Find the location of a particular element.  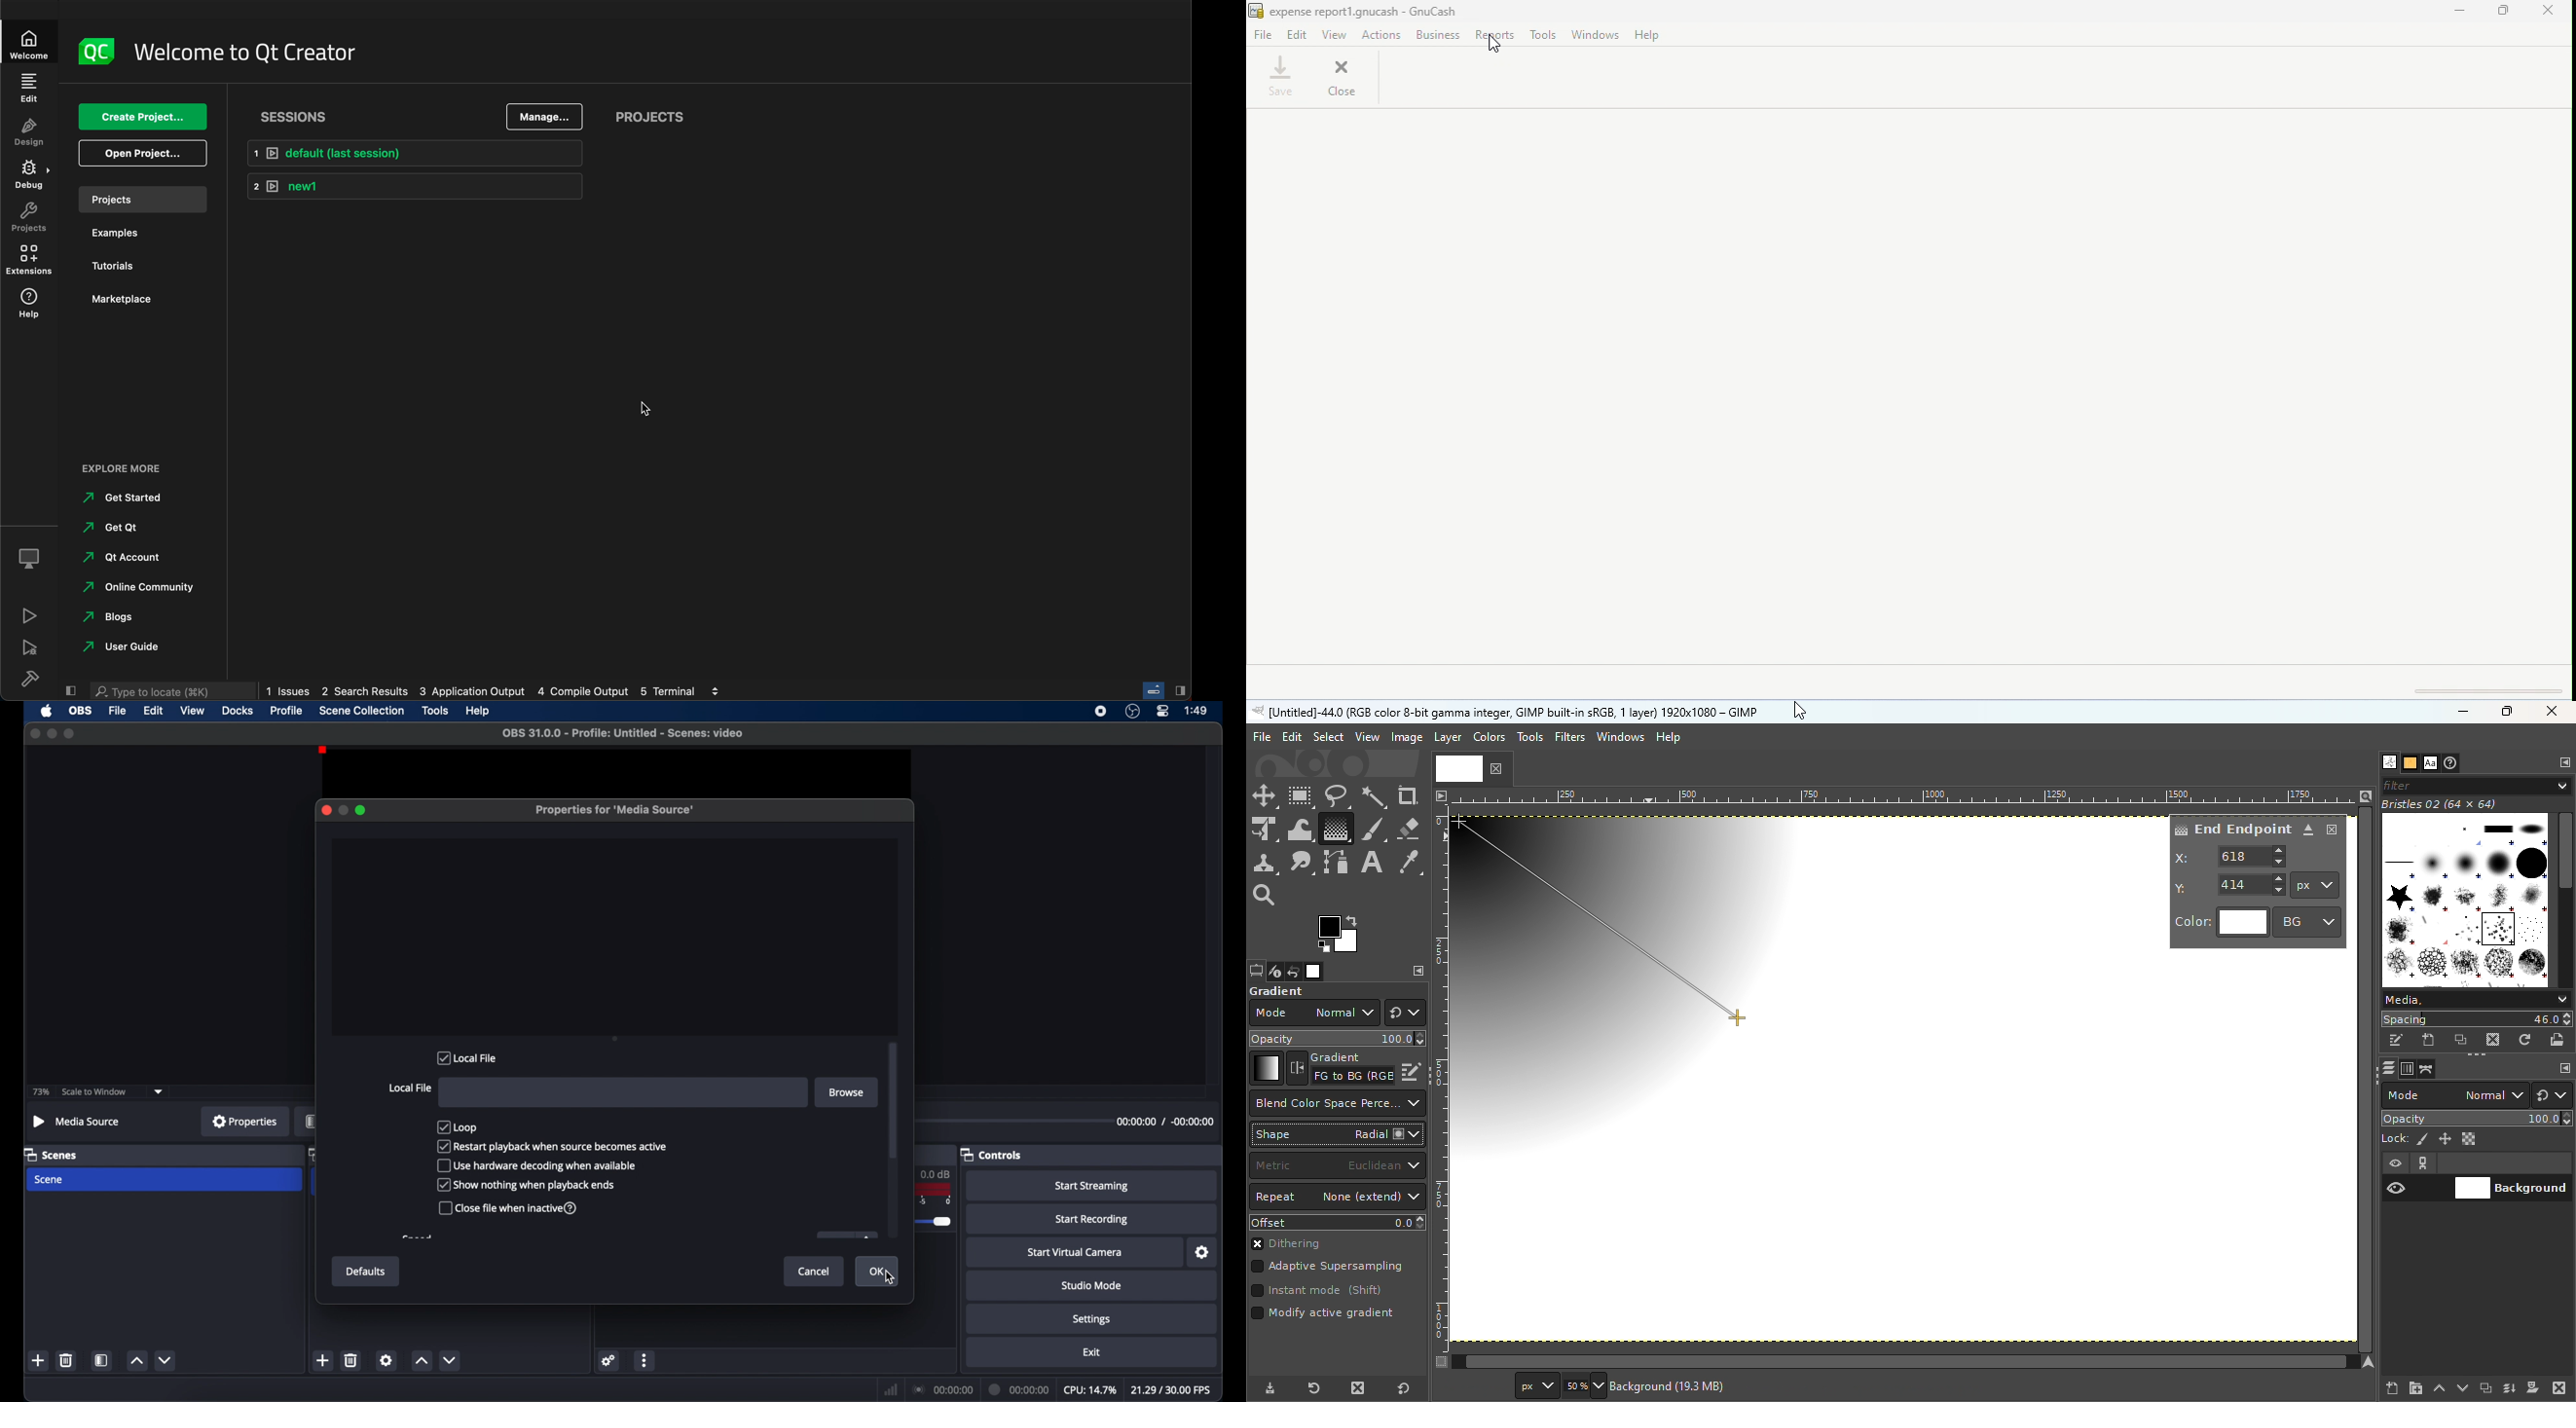

Colors is located at coordinates (1488, 736).